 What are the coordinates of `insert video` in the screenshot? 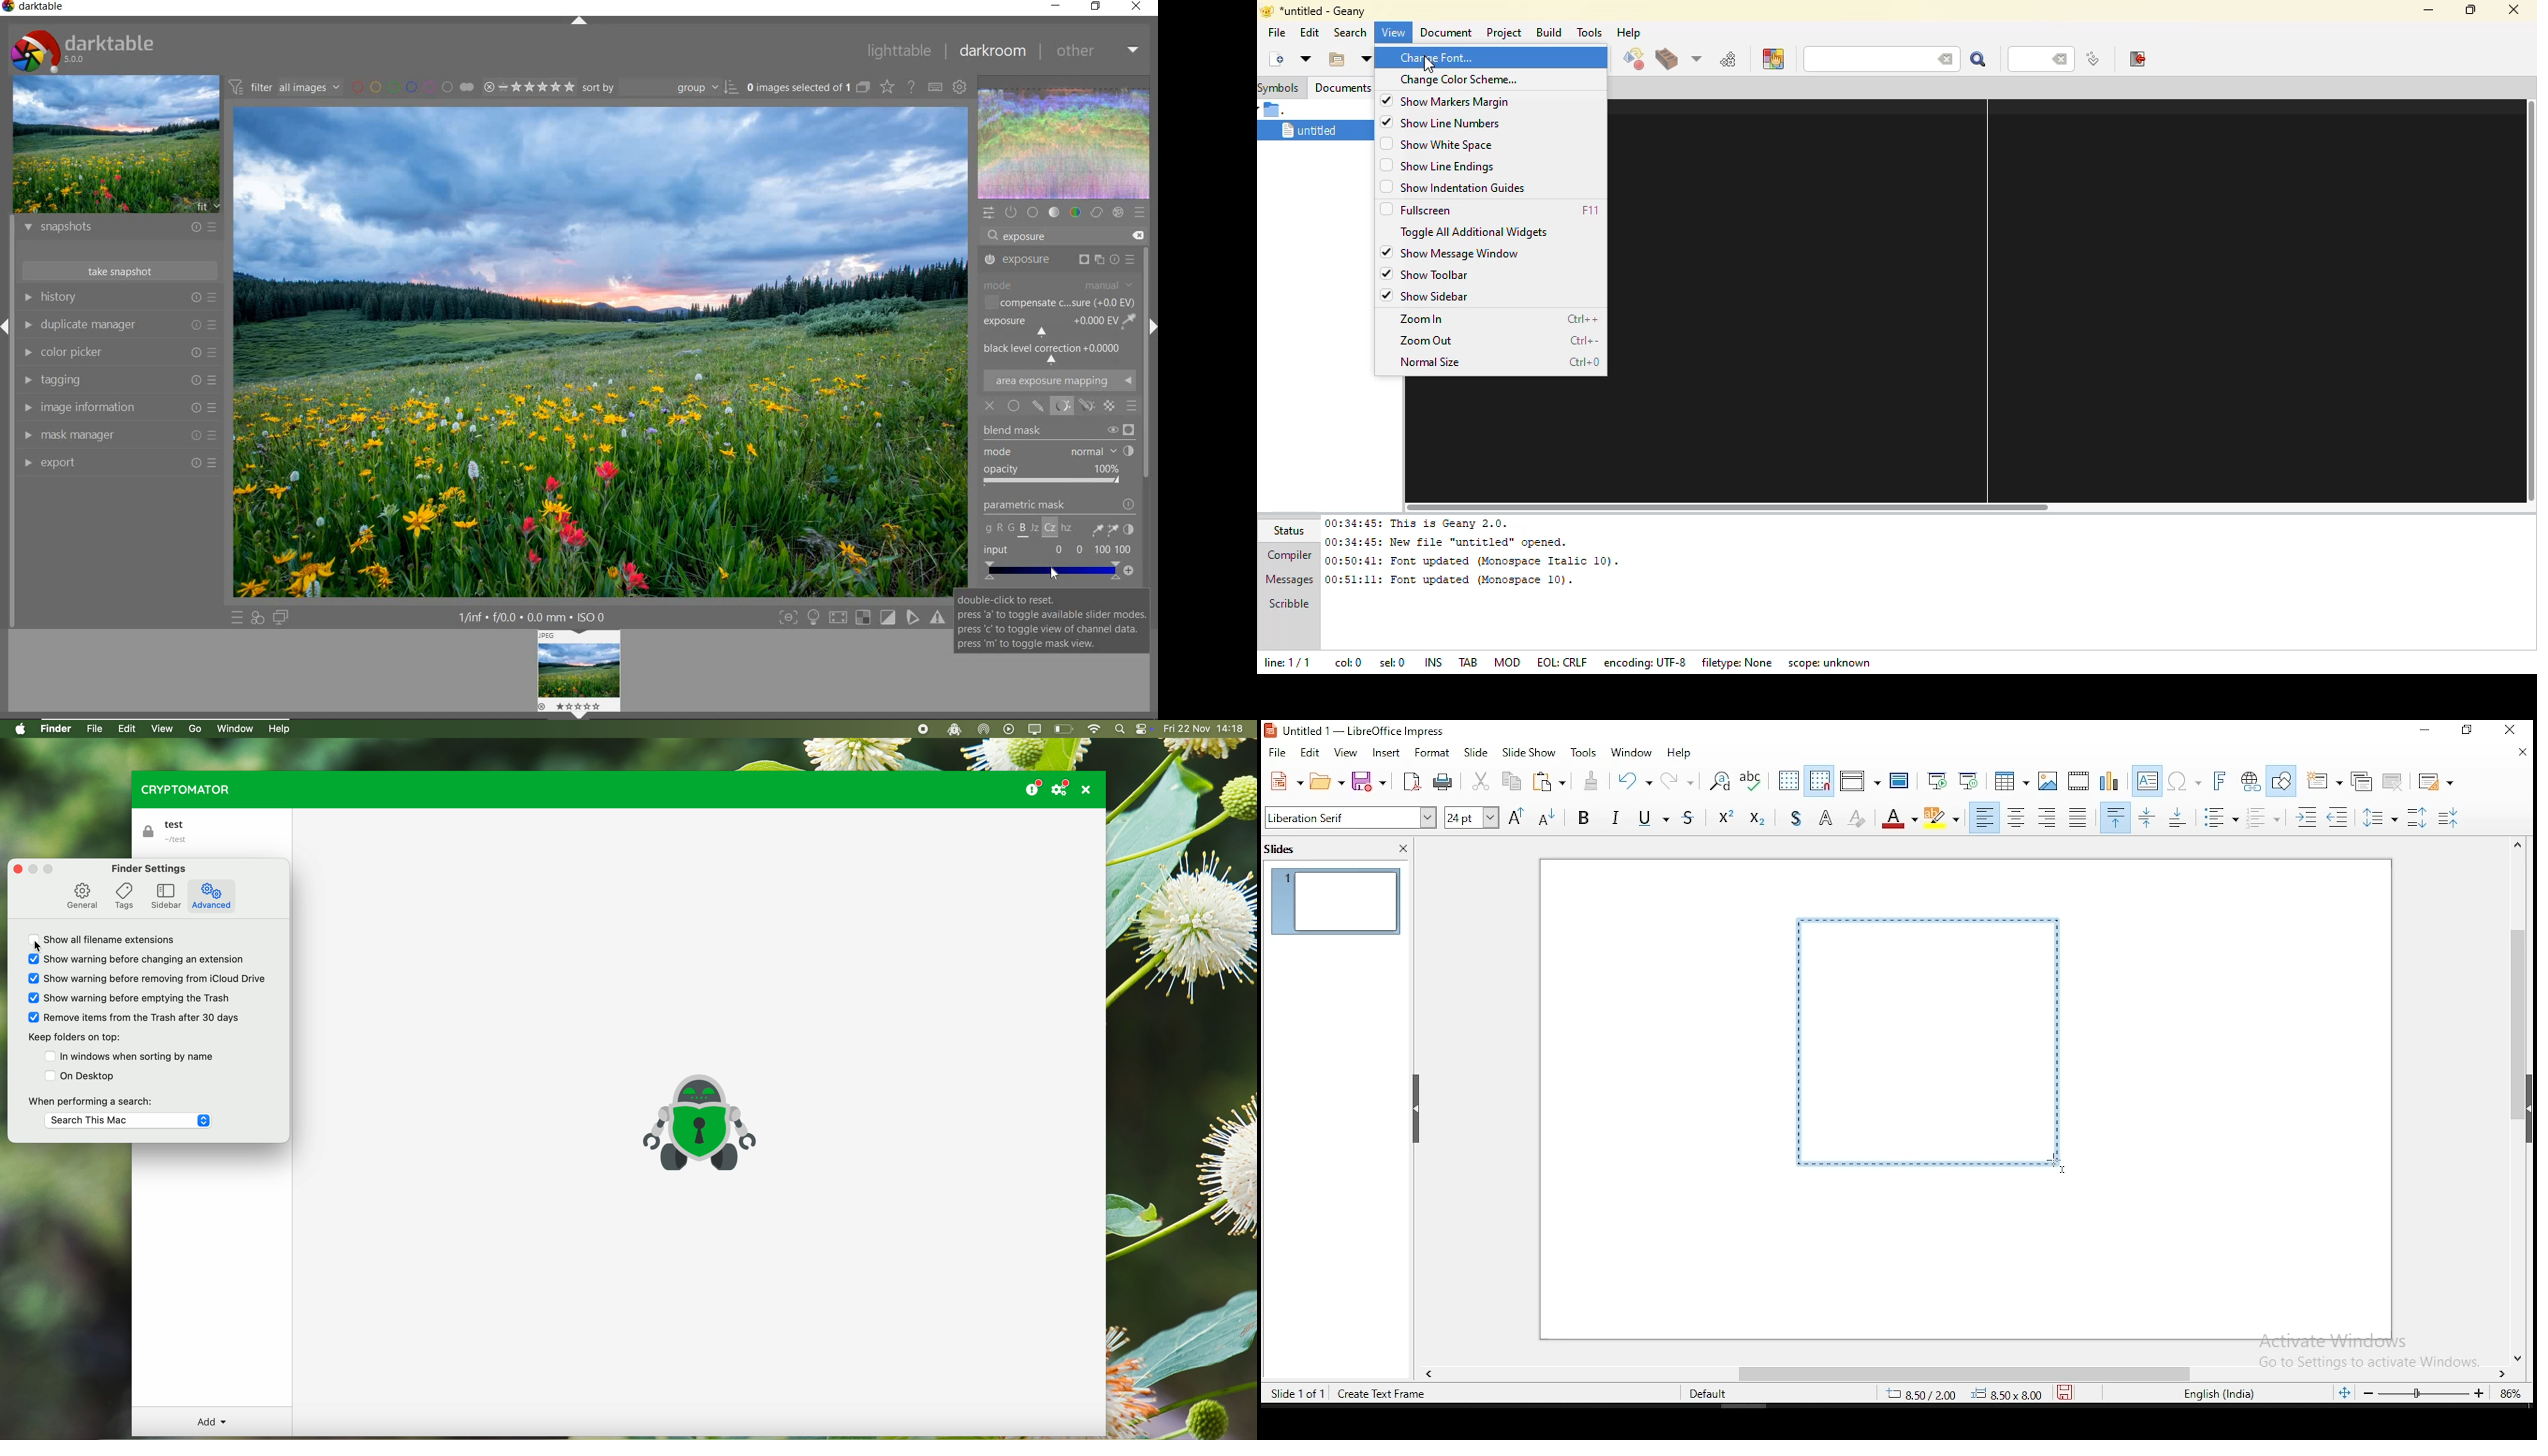 It's located at (2077, 782).